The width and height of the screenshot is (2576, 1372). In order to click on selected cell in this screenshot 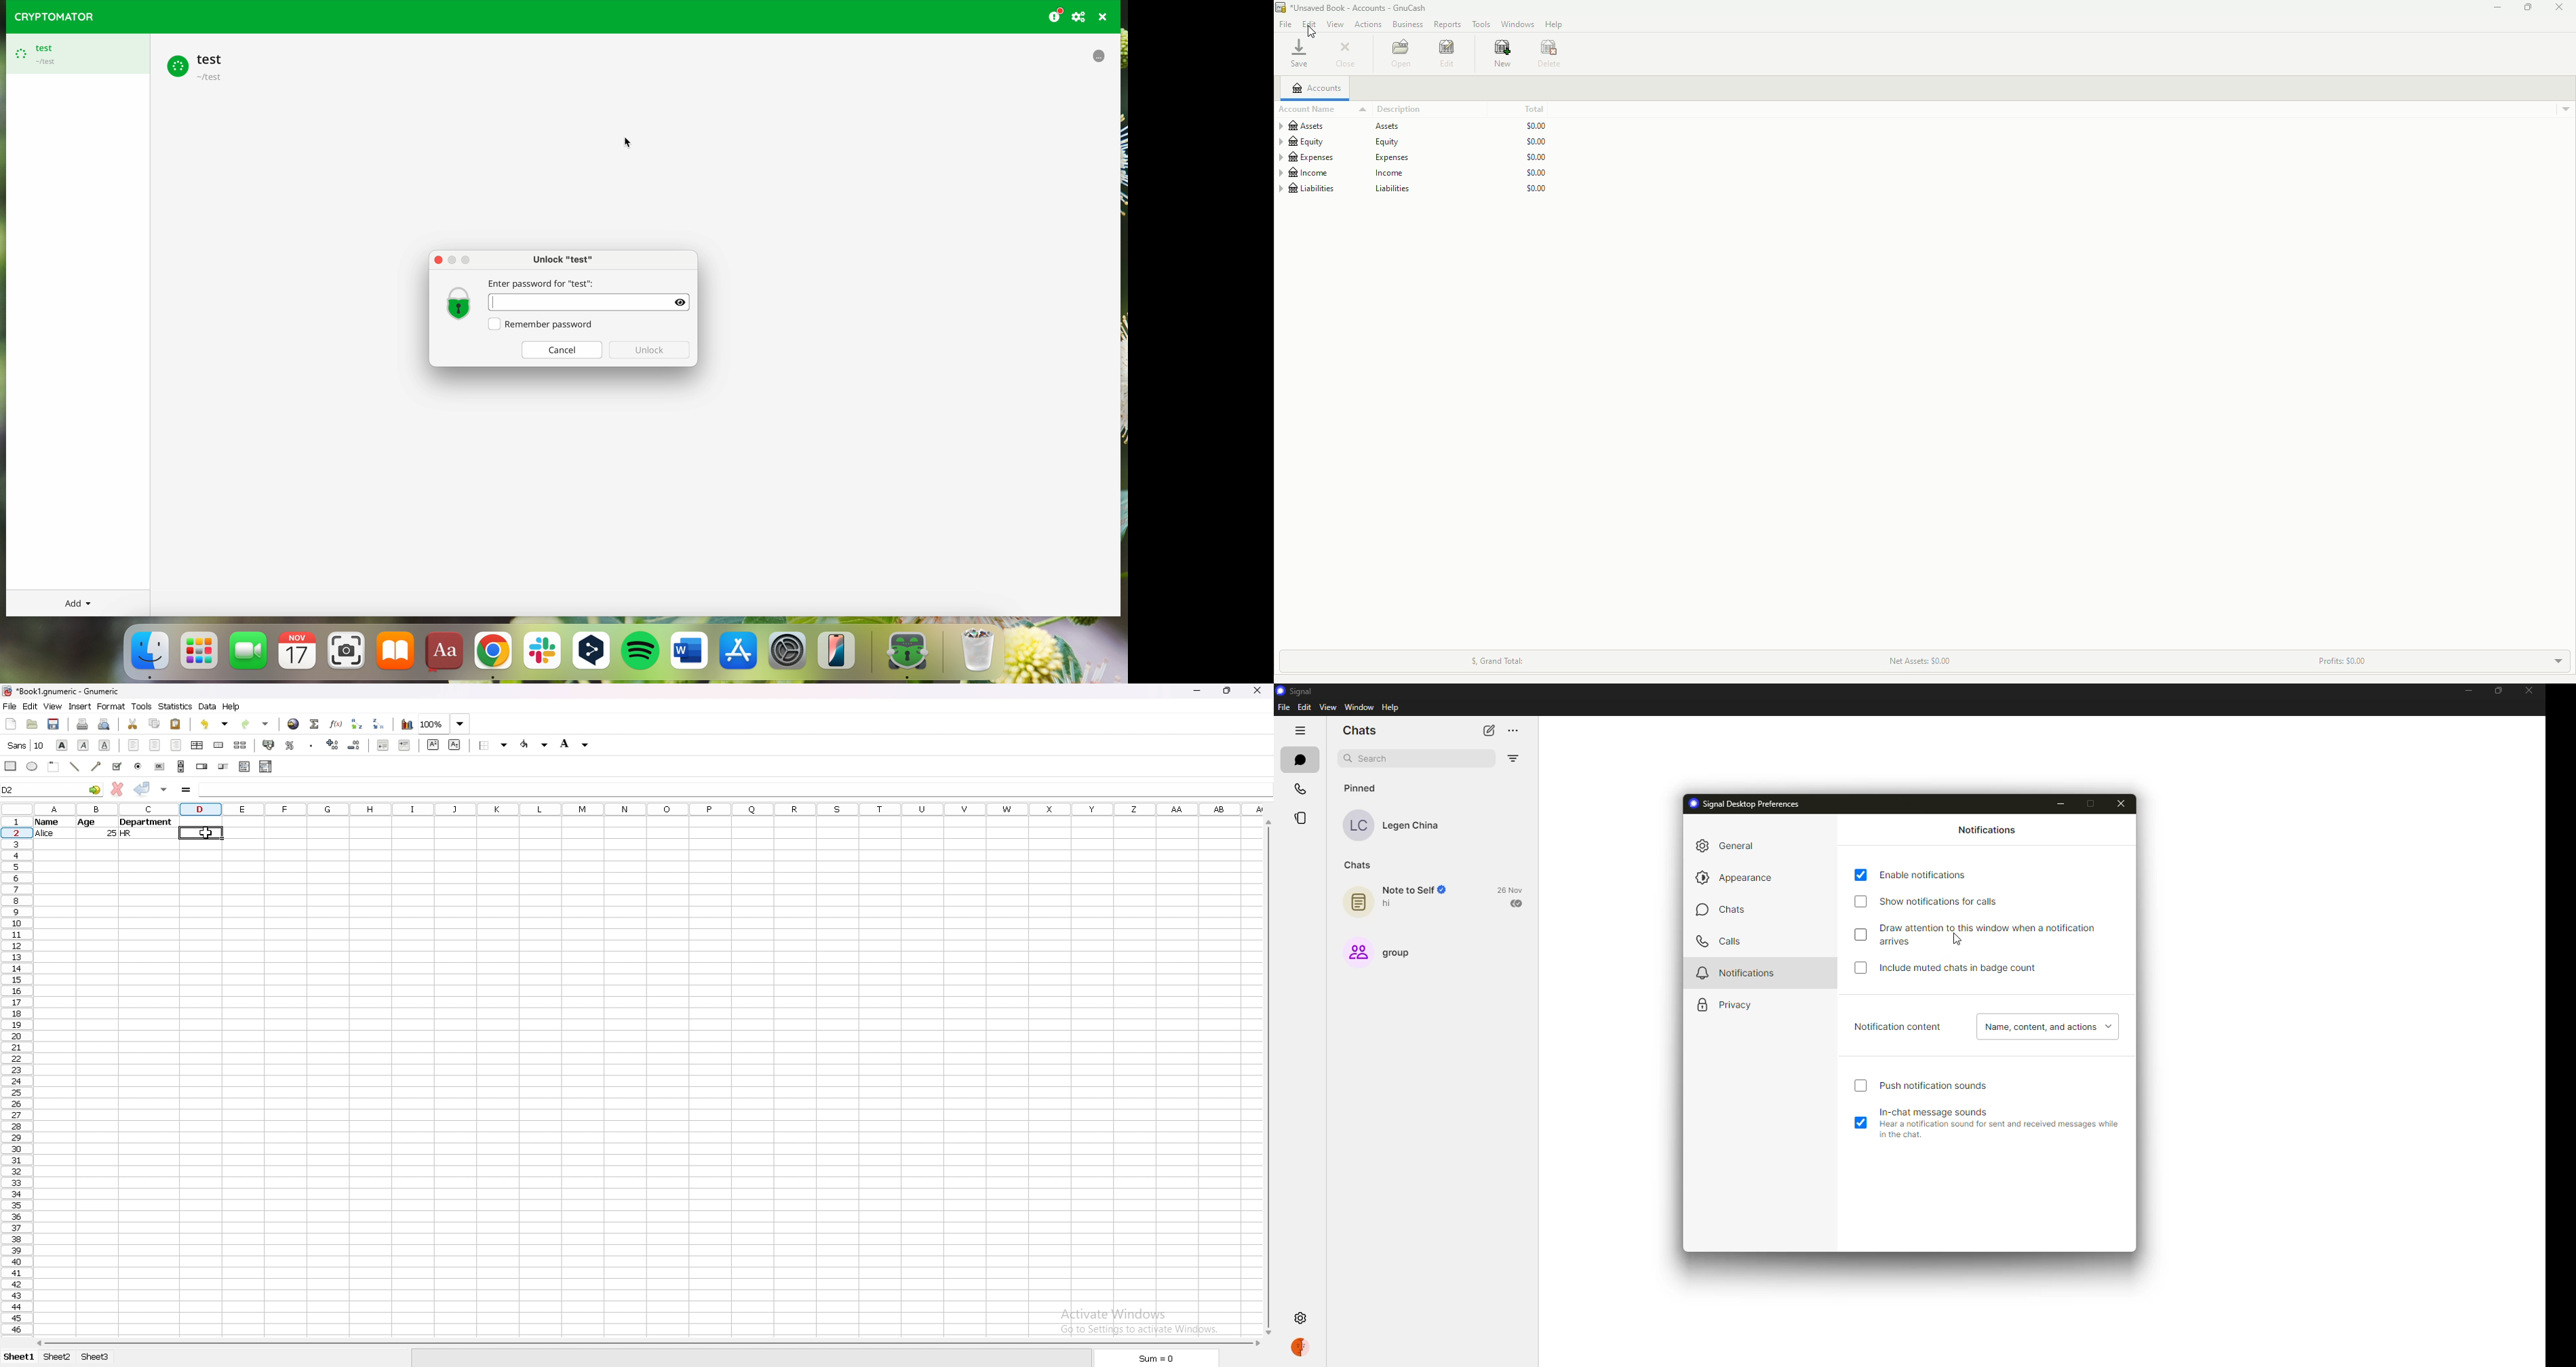, I will do `click(203, 833)`.